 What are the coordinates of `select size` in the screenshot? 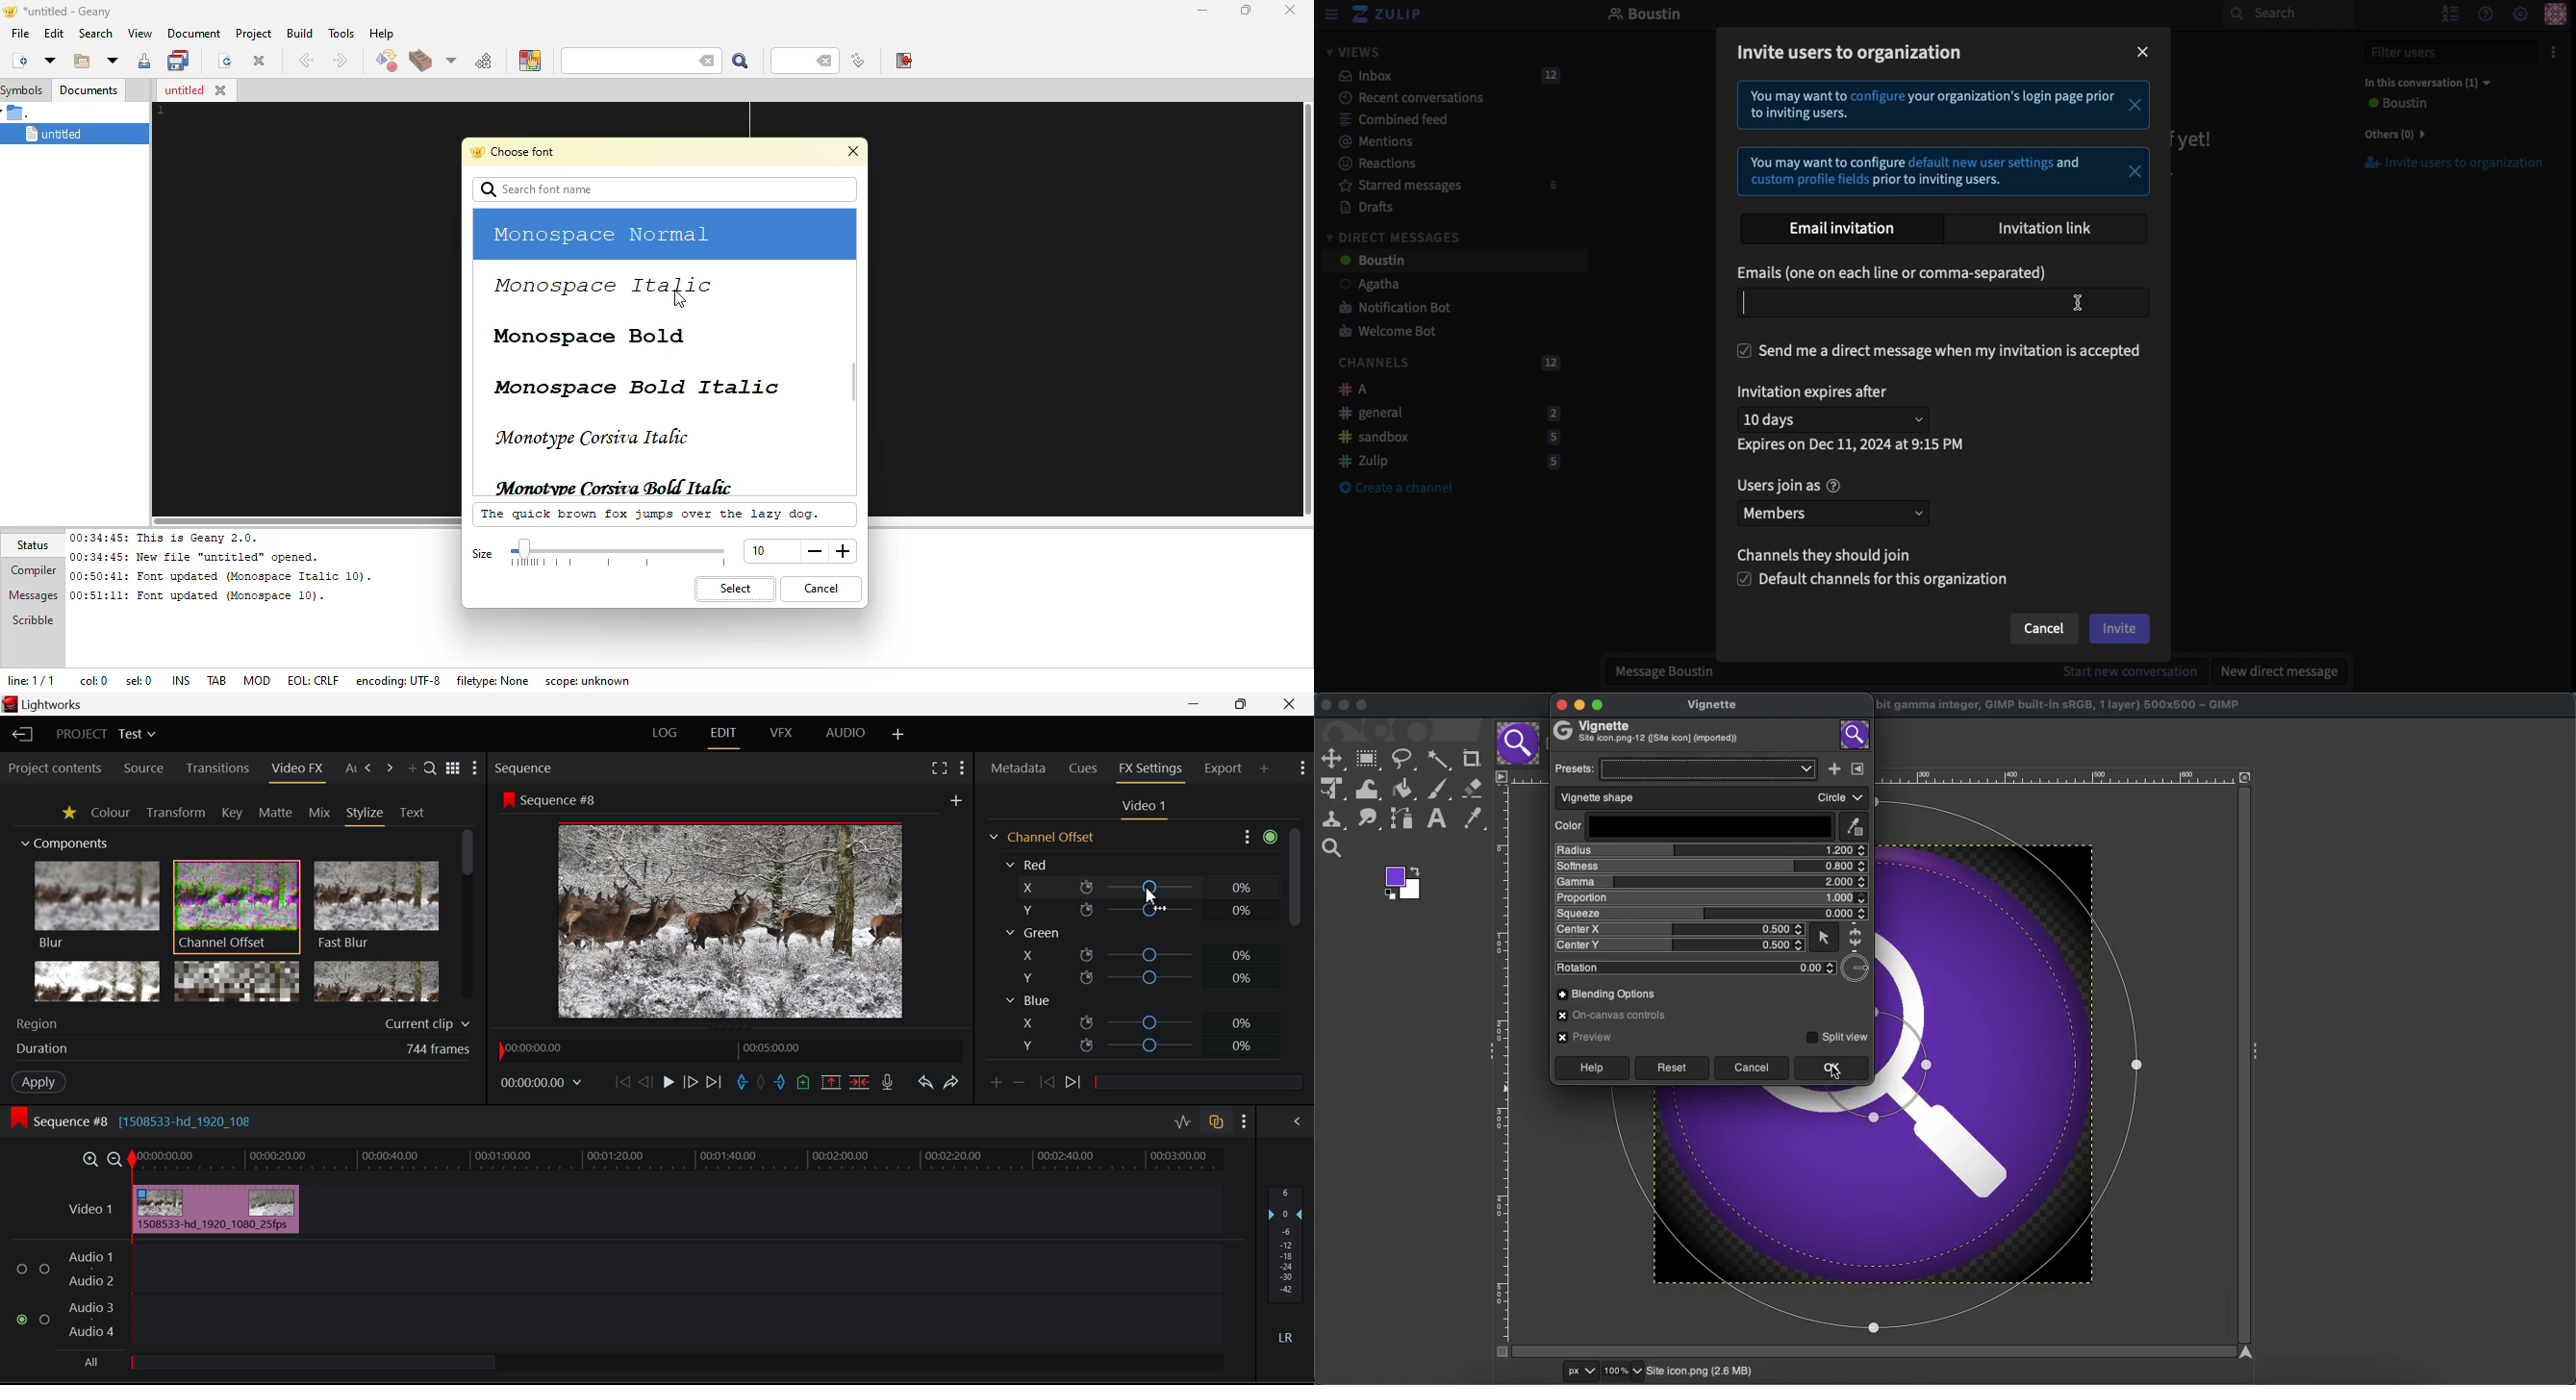 It's located at (620, 550).